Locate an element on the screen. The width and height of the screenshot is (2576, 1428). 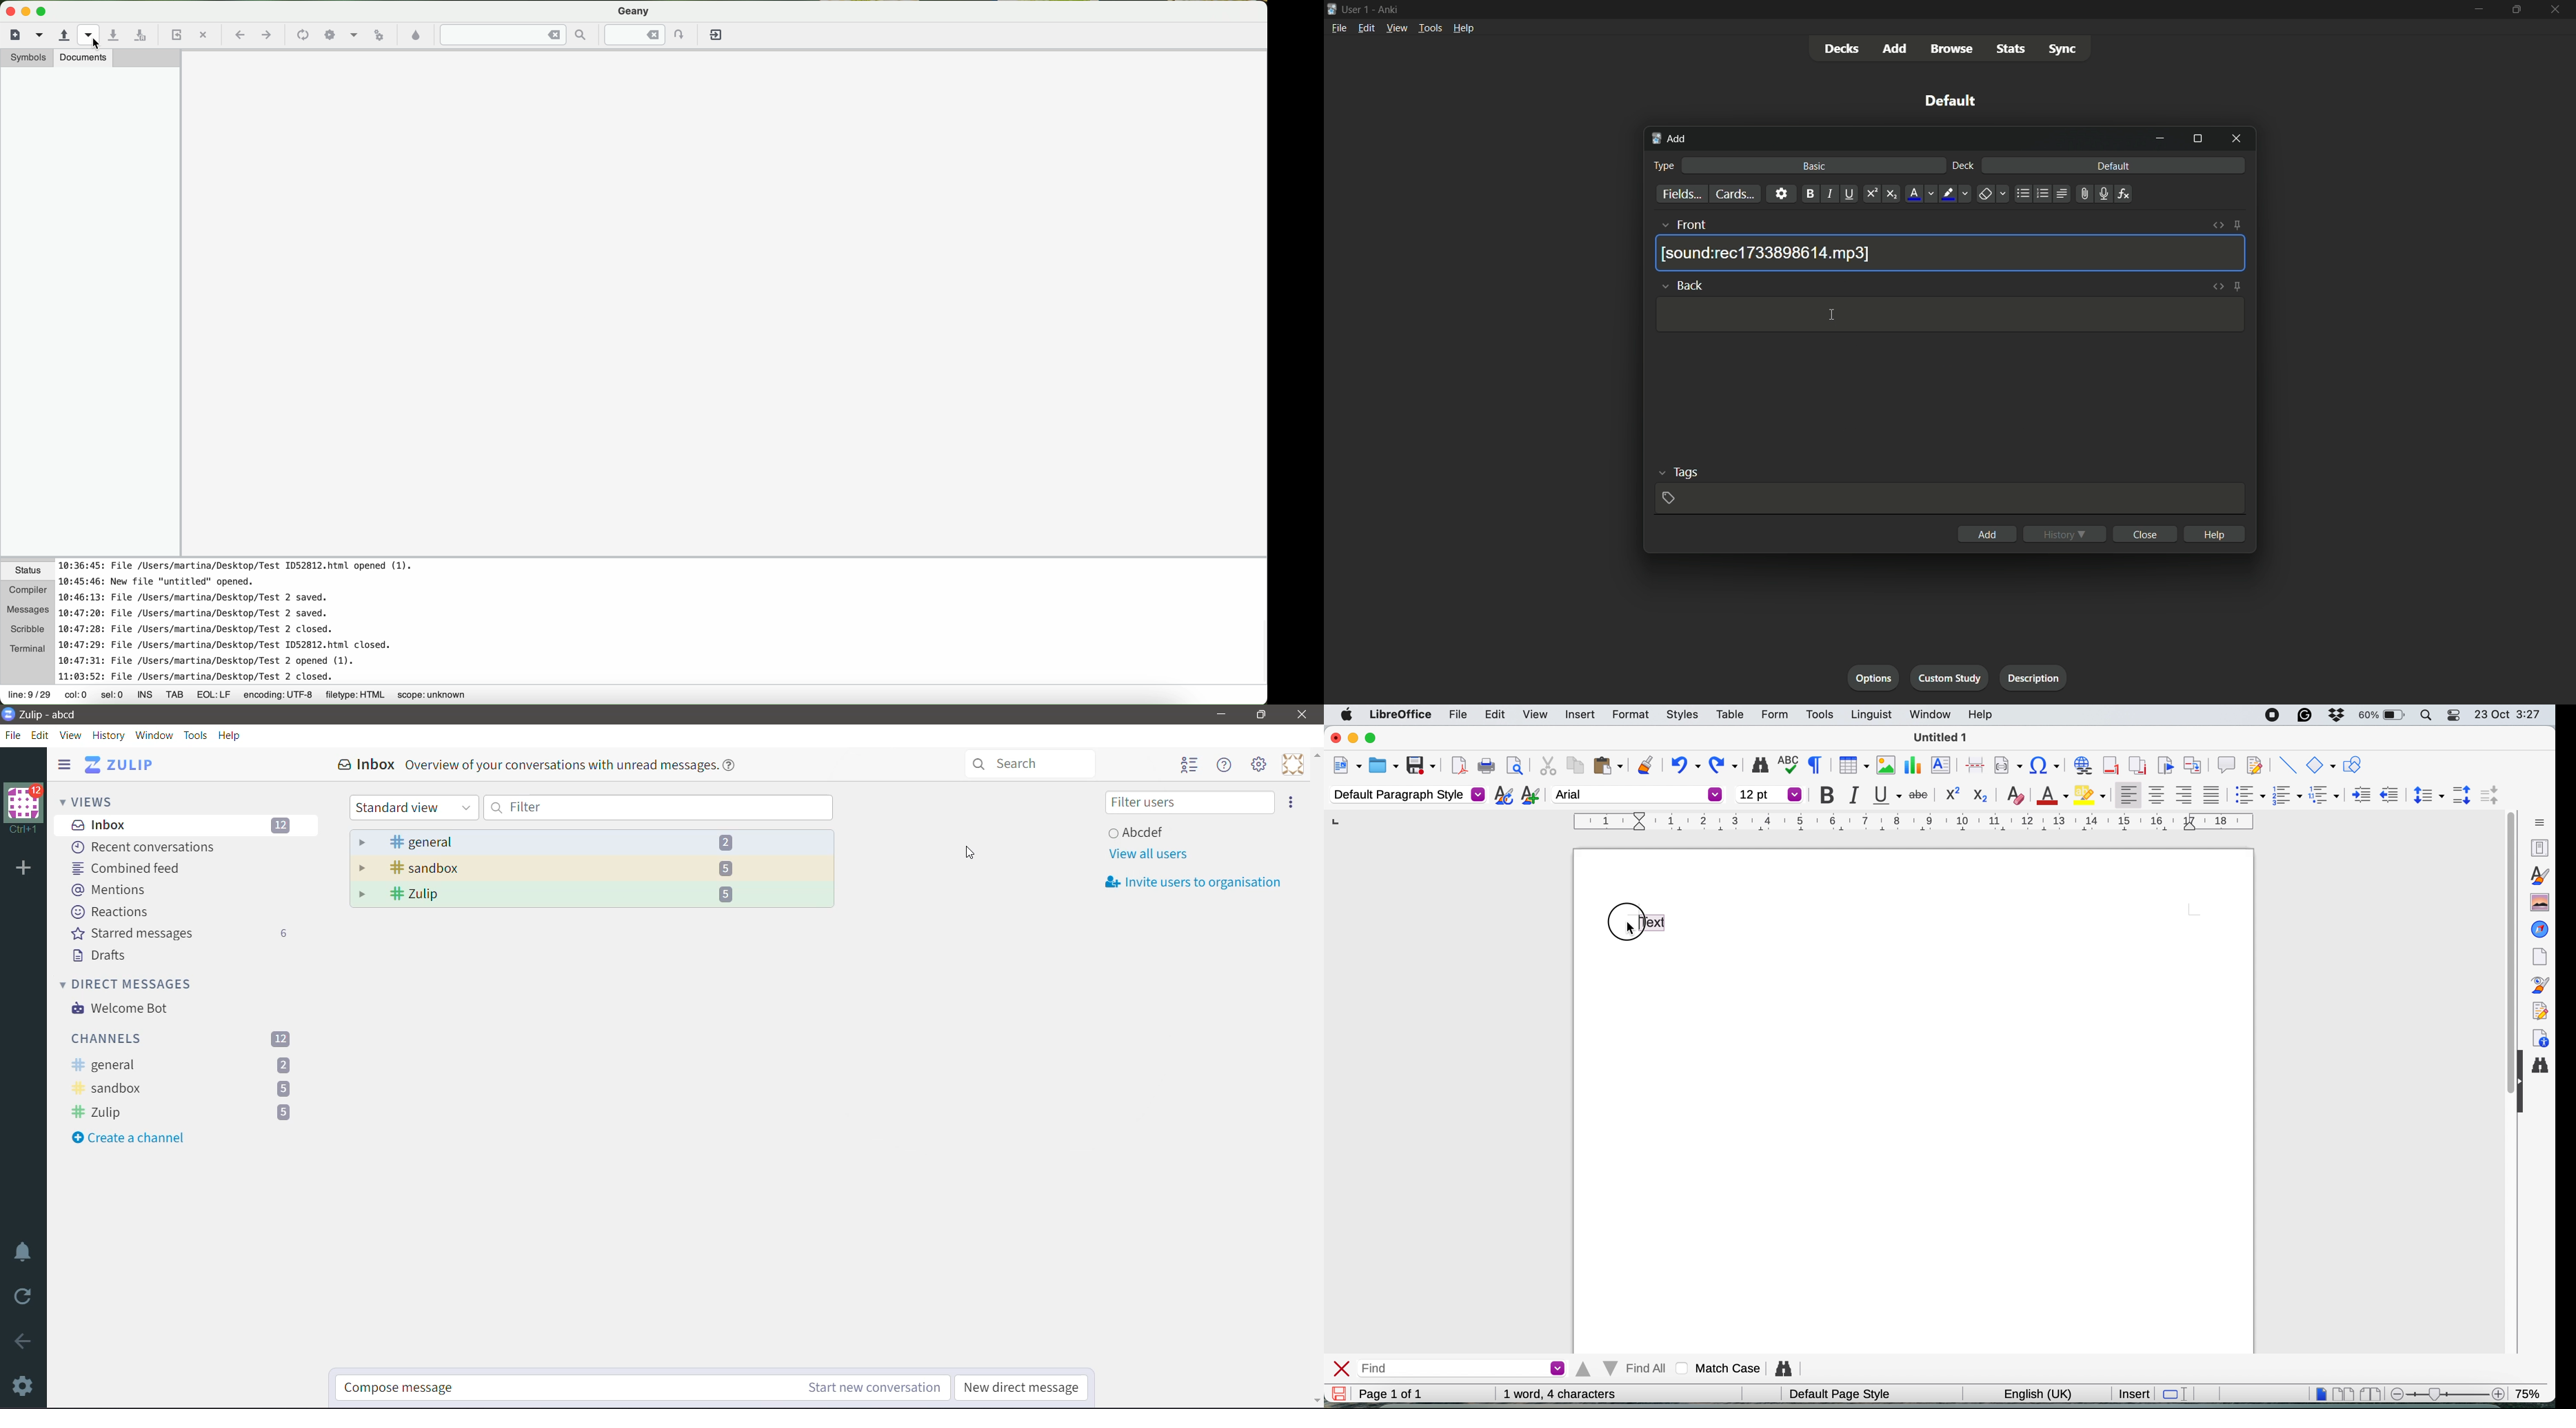
basic is located at coordinates (1815, 166).